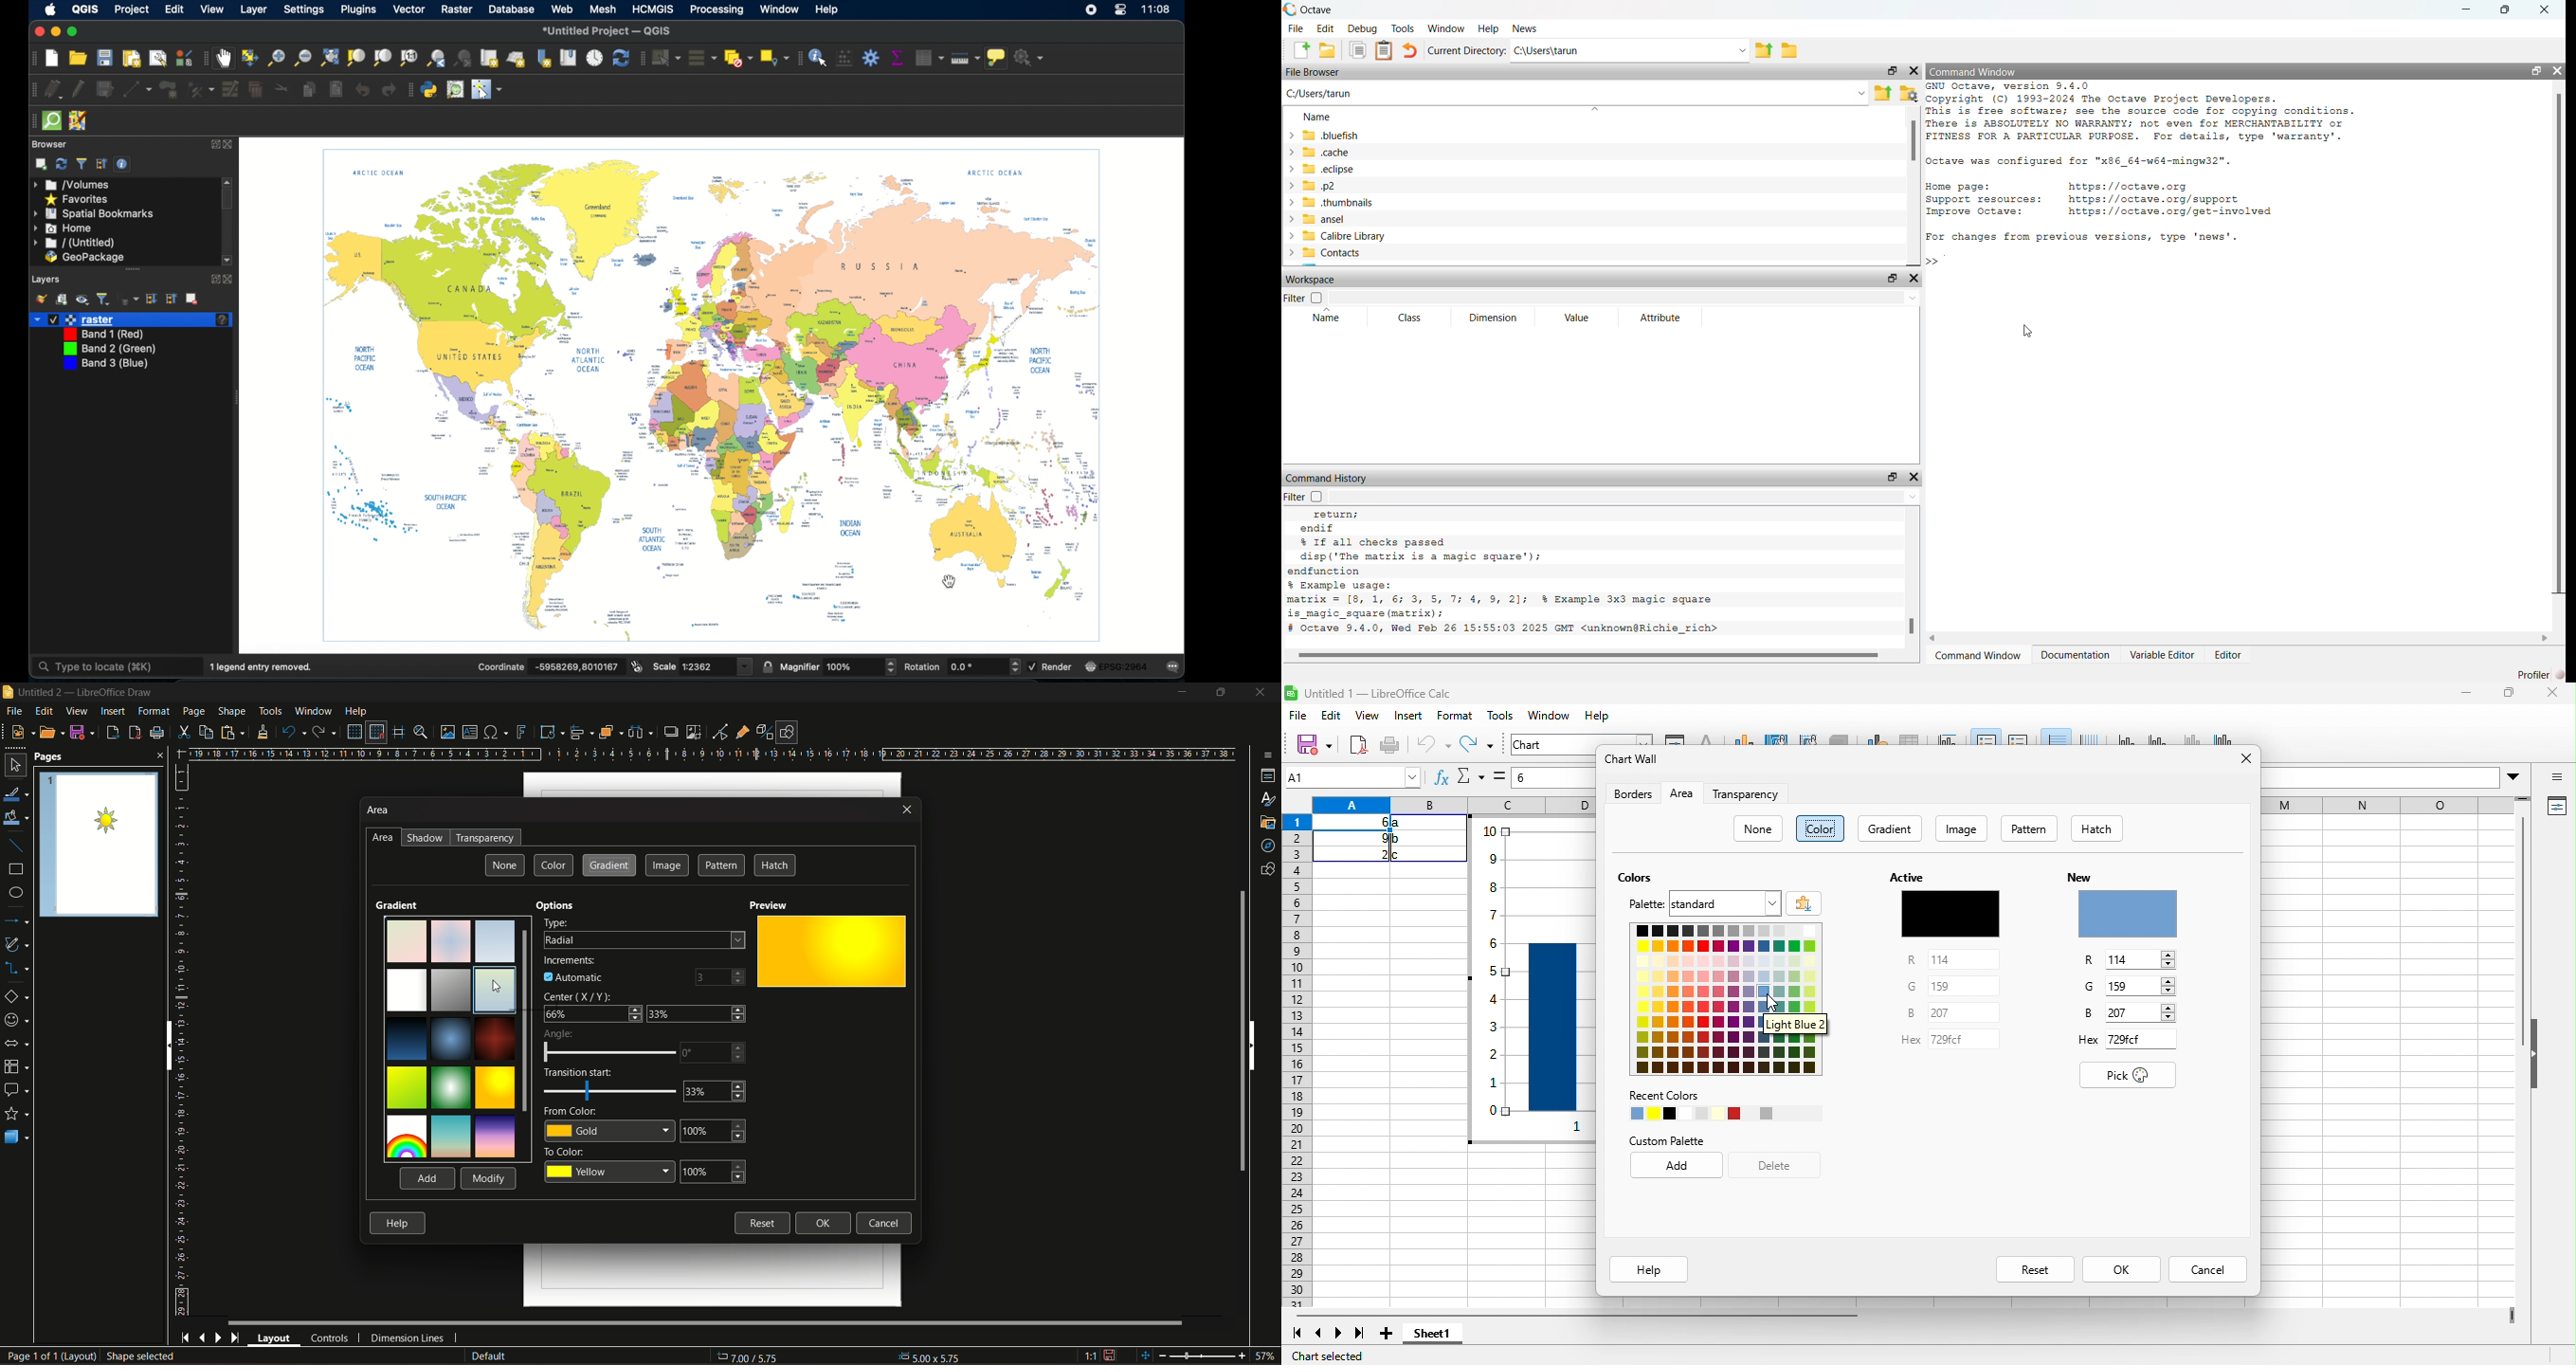  I want to click on switches mouse to a configurable pointer, so click(490, 91).